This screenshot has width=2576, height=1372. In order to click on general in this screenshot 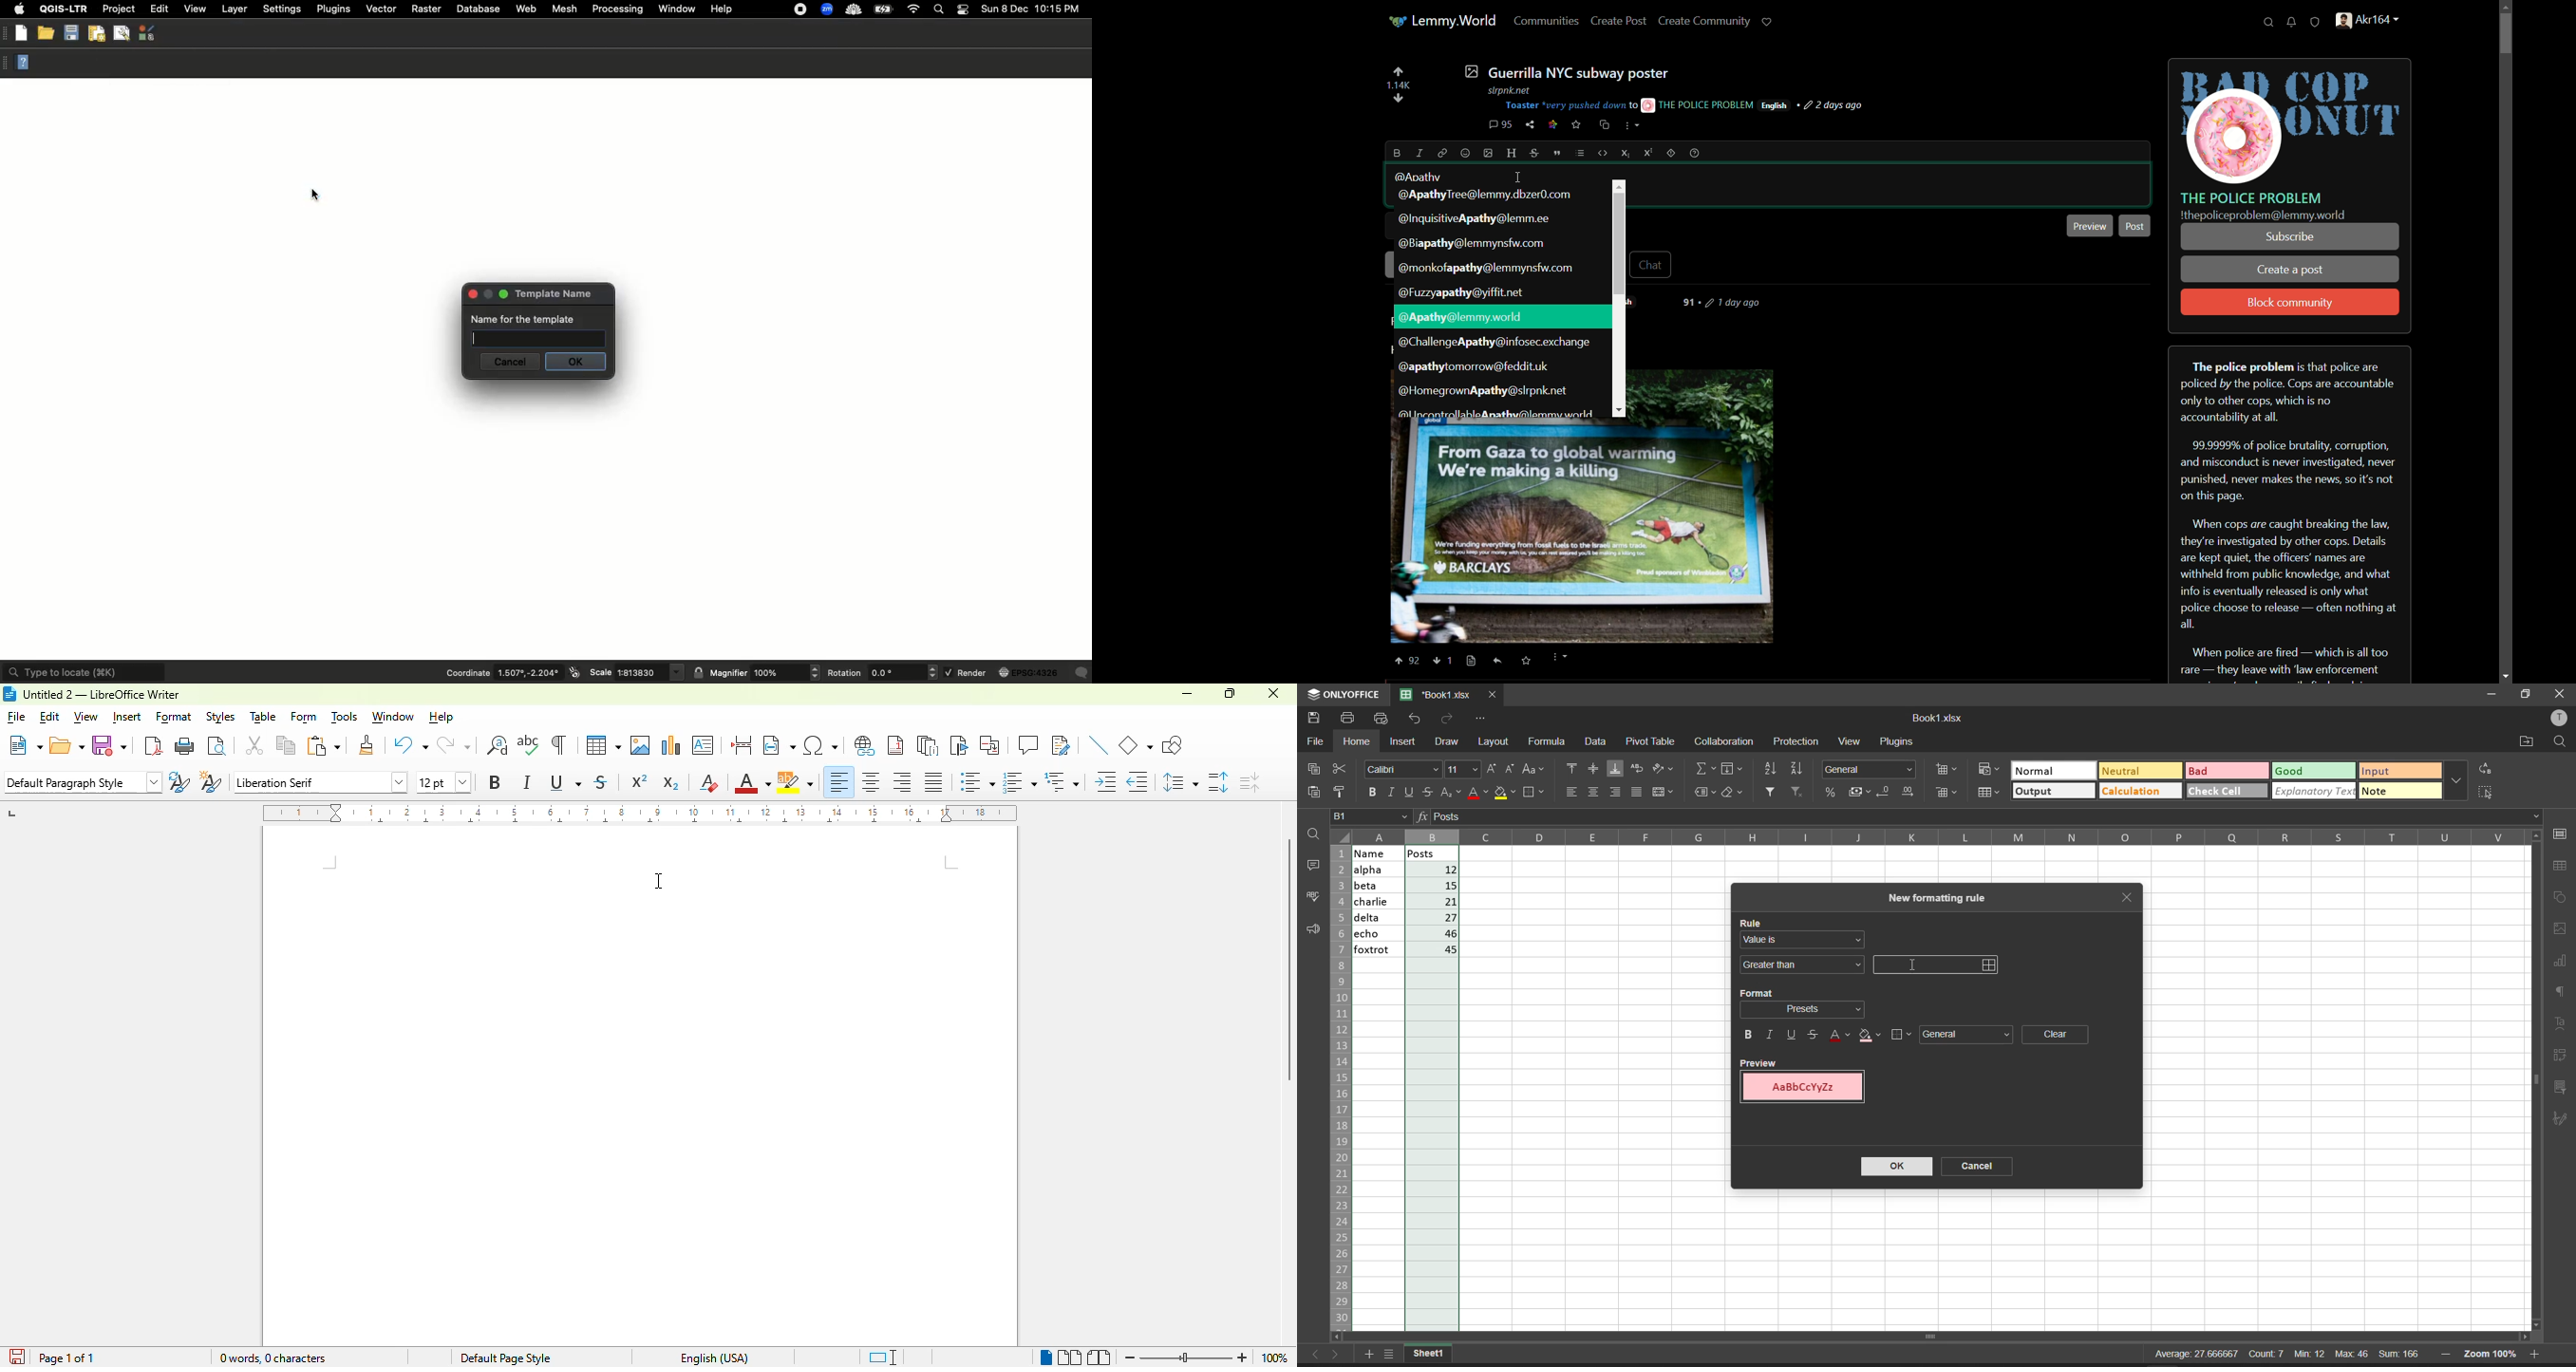, I will do `click(1969, 1034)`.